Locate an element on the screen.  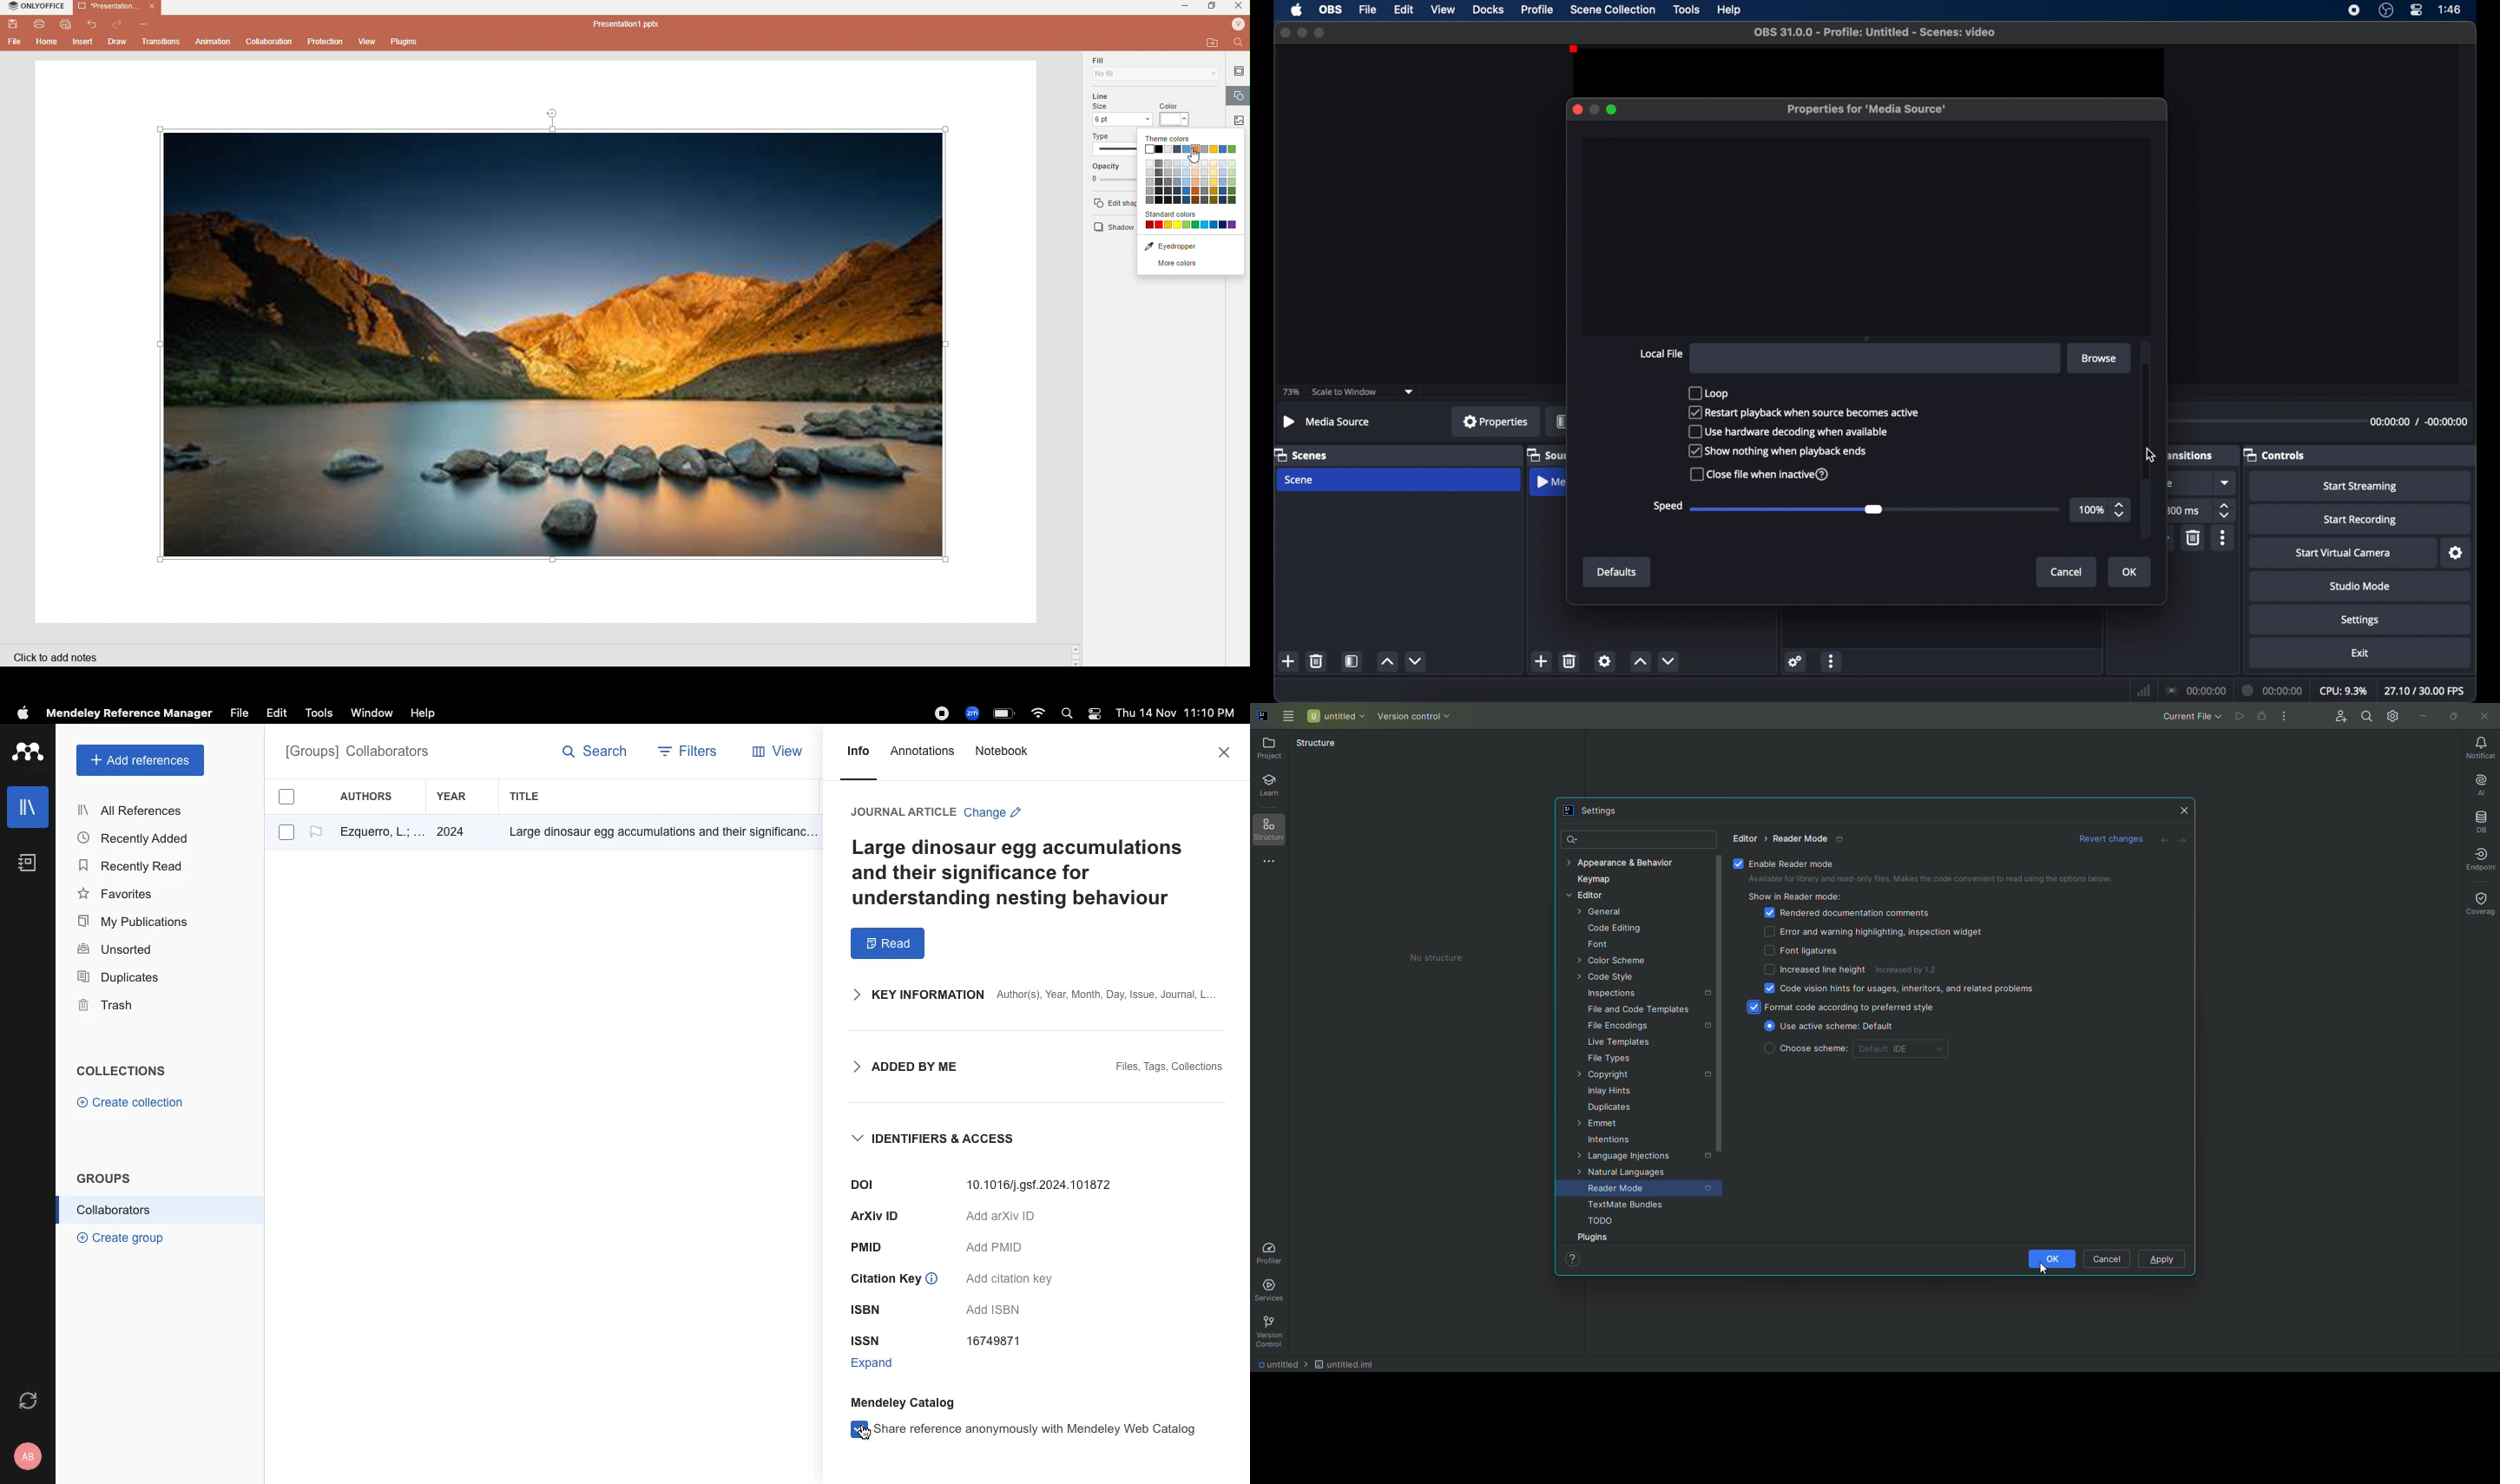
Redo is located at coordinates (118, 23).